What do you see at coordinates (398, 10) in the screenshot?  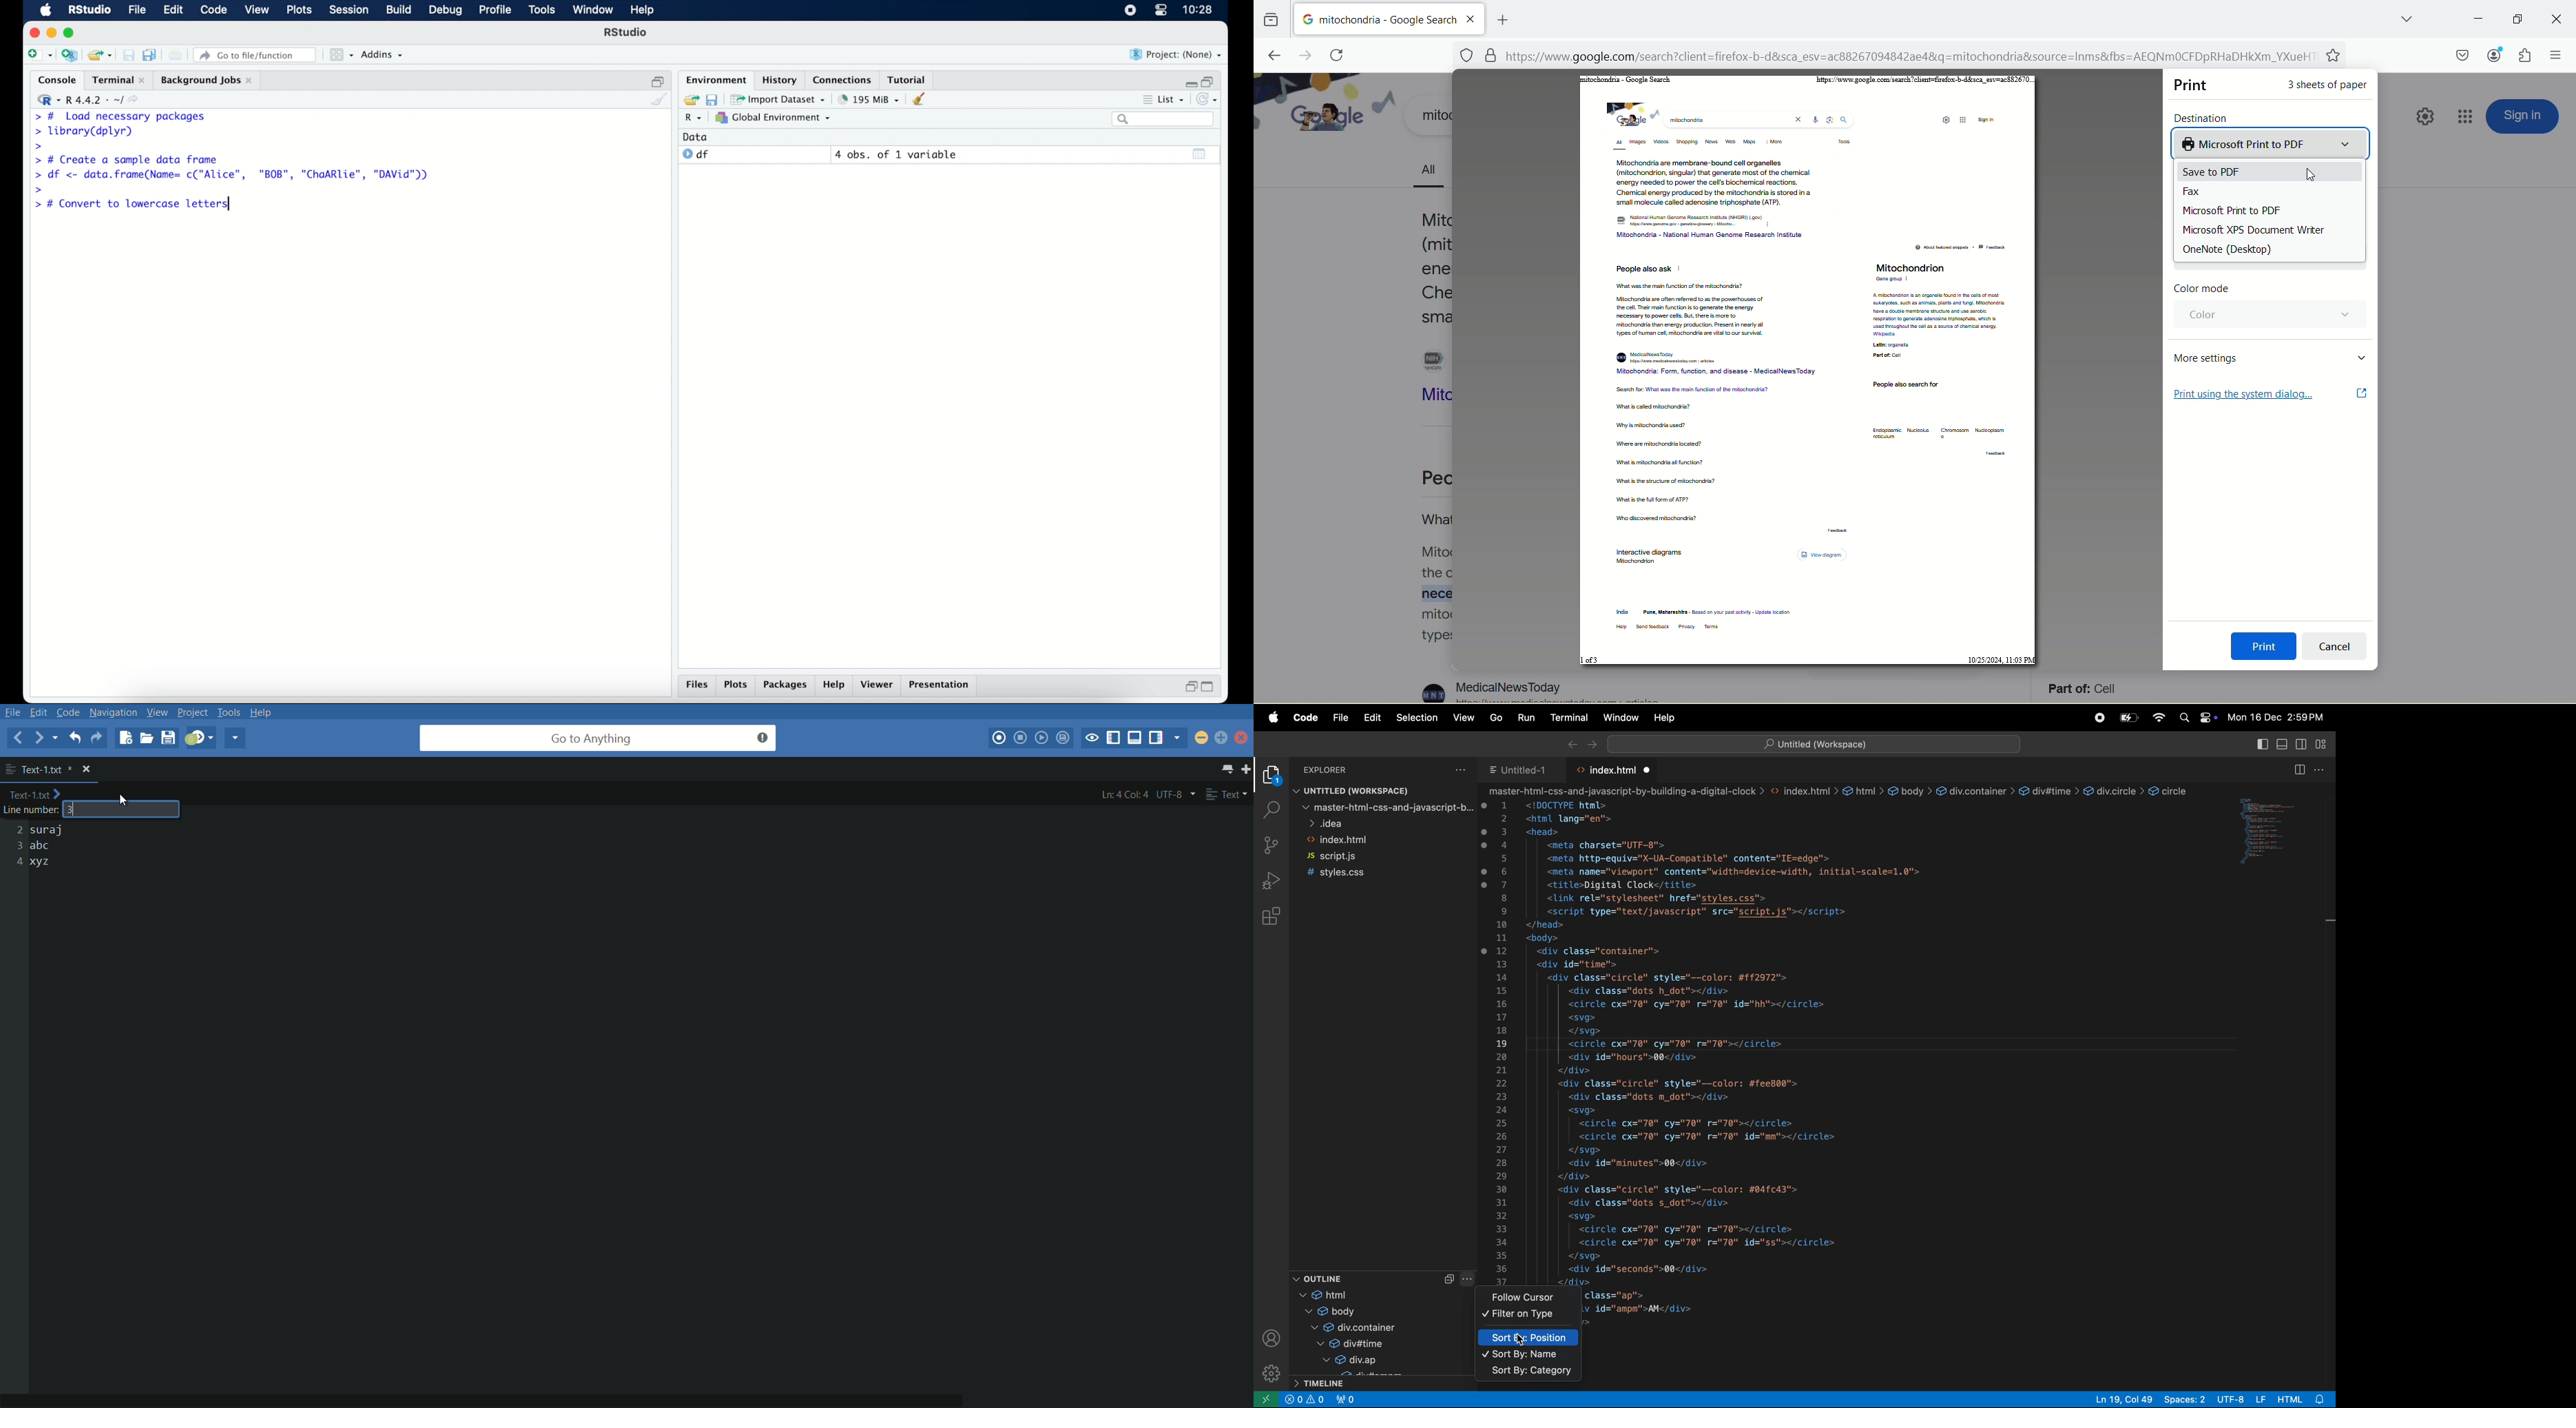 I see `build` at bounding box center [398, 10].